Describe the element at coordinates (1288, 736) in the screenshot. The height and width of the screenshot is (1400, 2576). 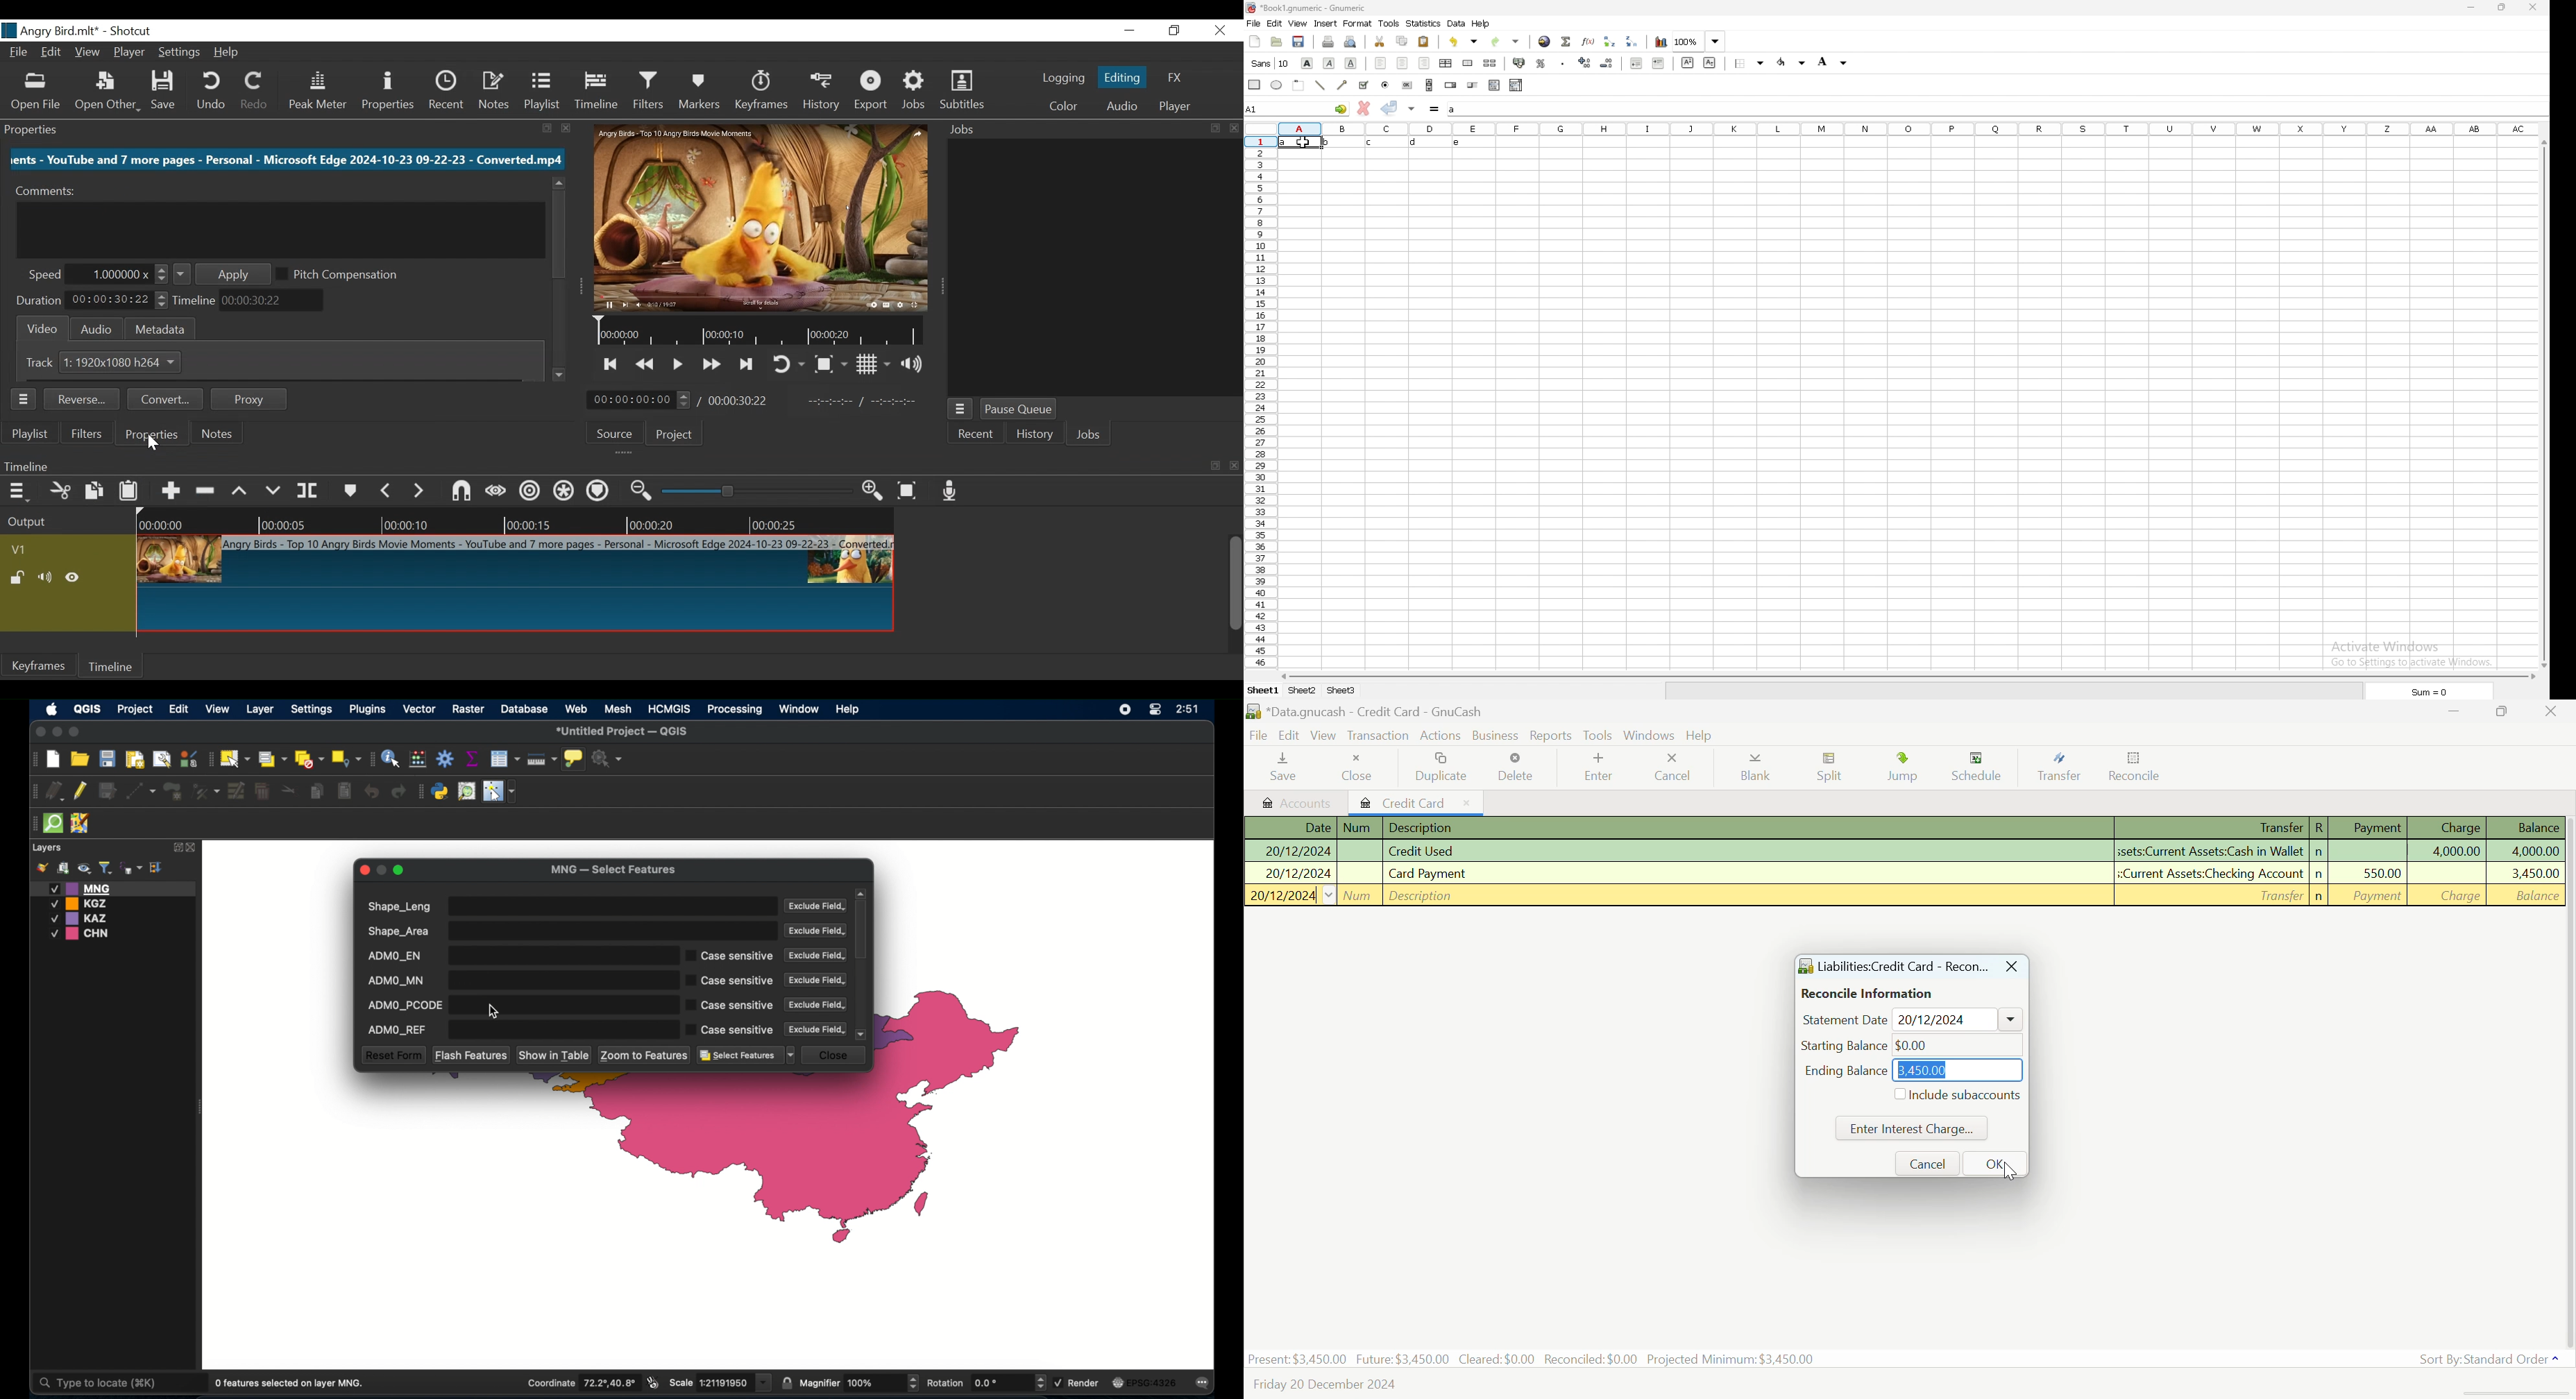
I see `Edit` at that location.